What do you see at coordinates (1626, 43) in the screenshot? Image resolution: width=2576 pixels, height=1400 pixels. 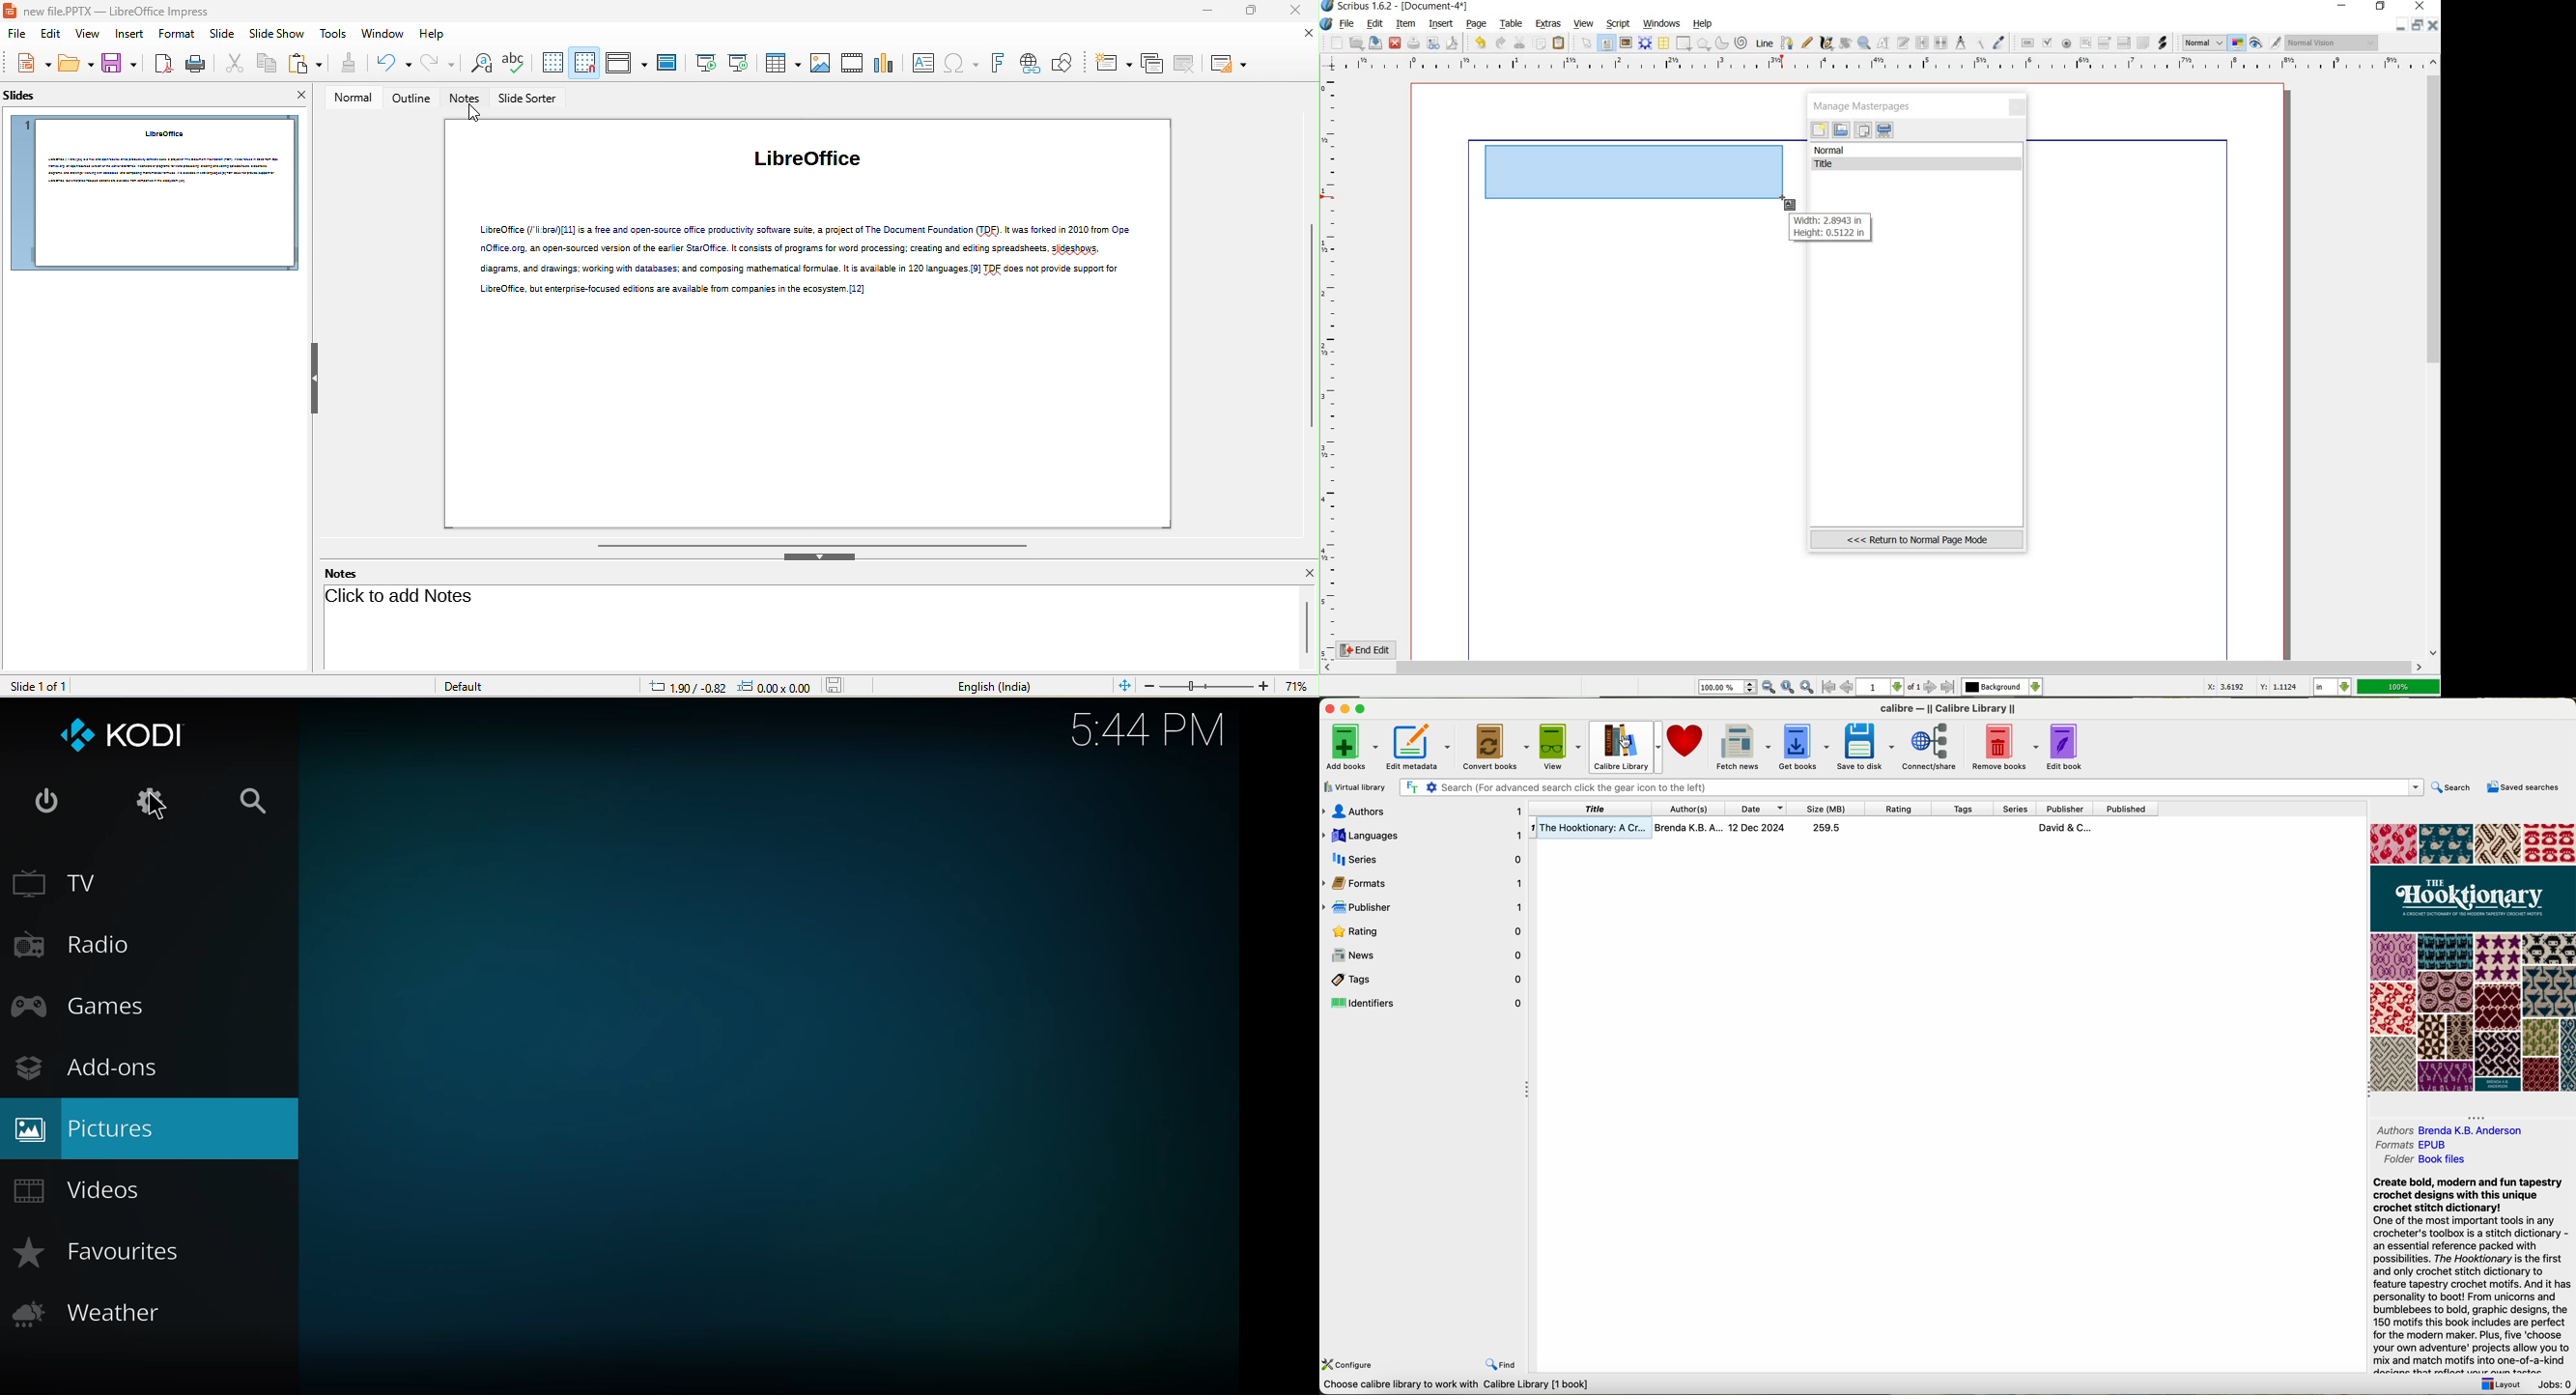 I see `image frame` at bounding box center [1626, 43].